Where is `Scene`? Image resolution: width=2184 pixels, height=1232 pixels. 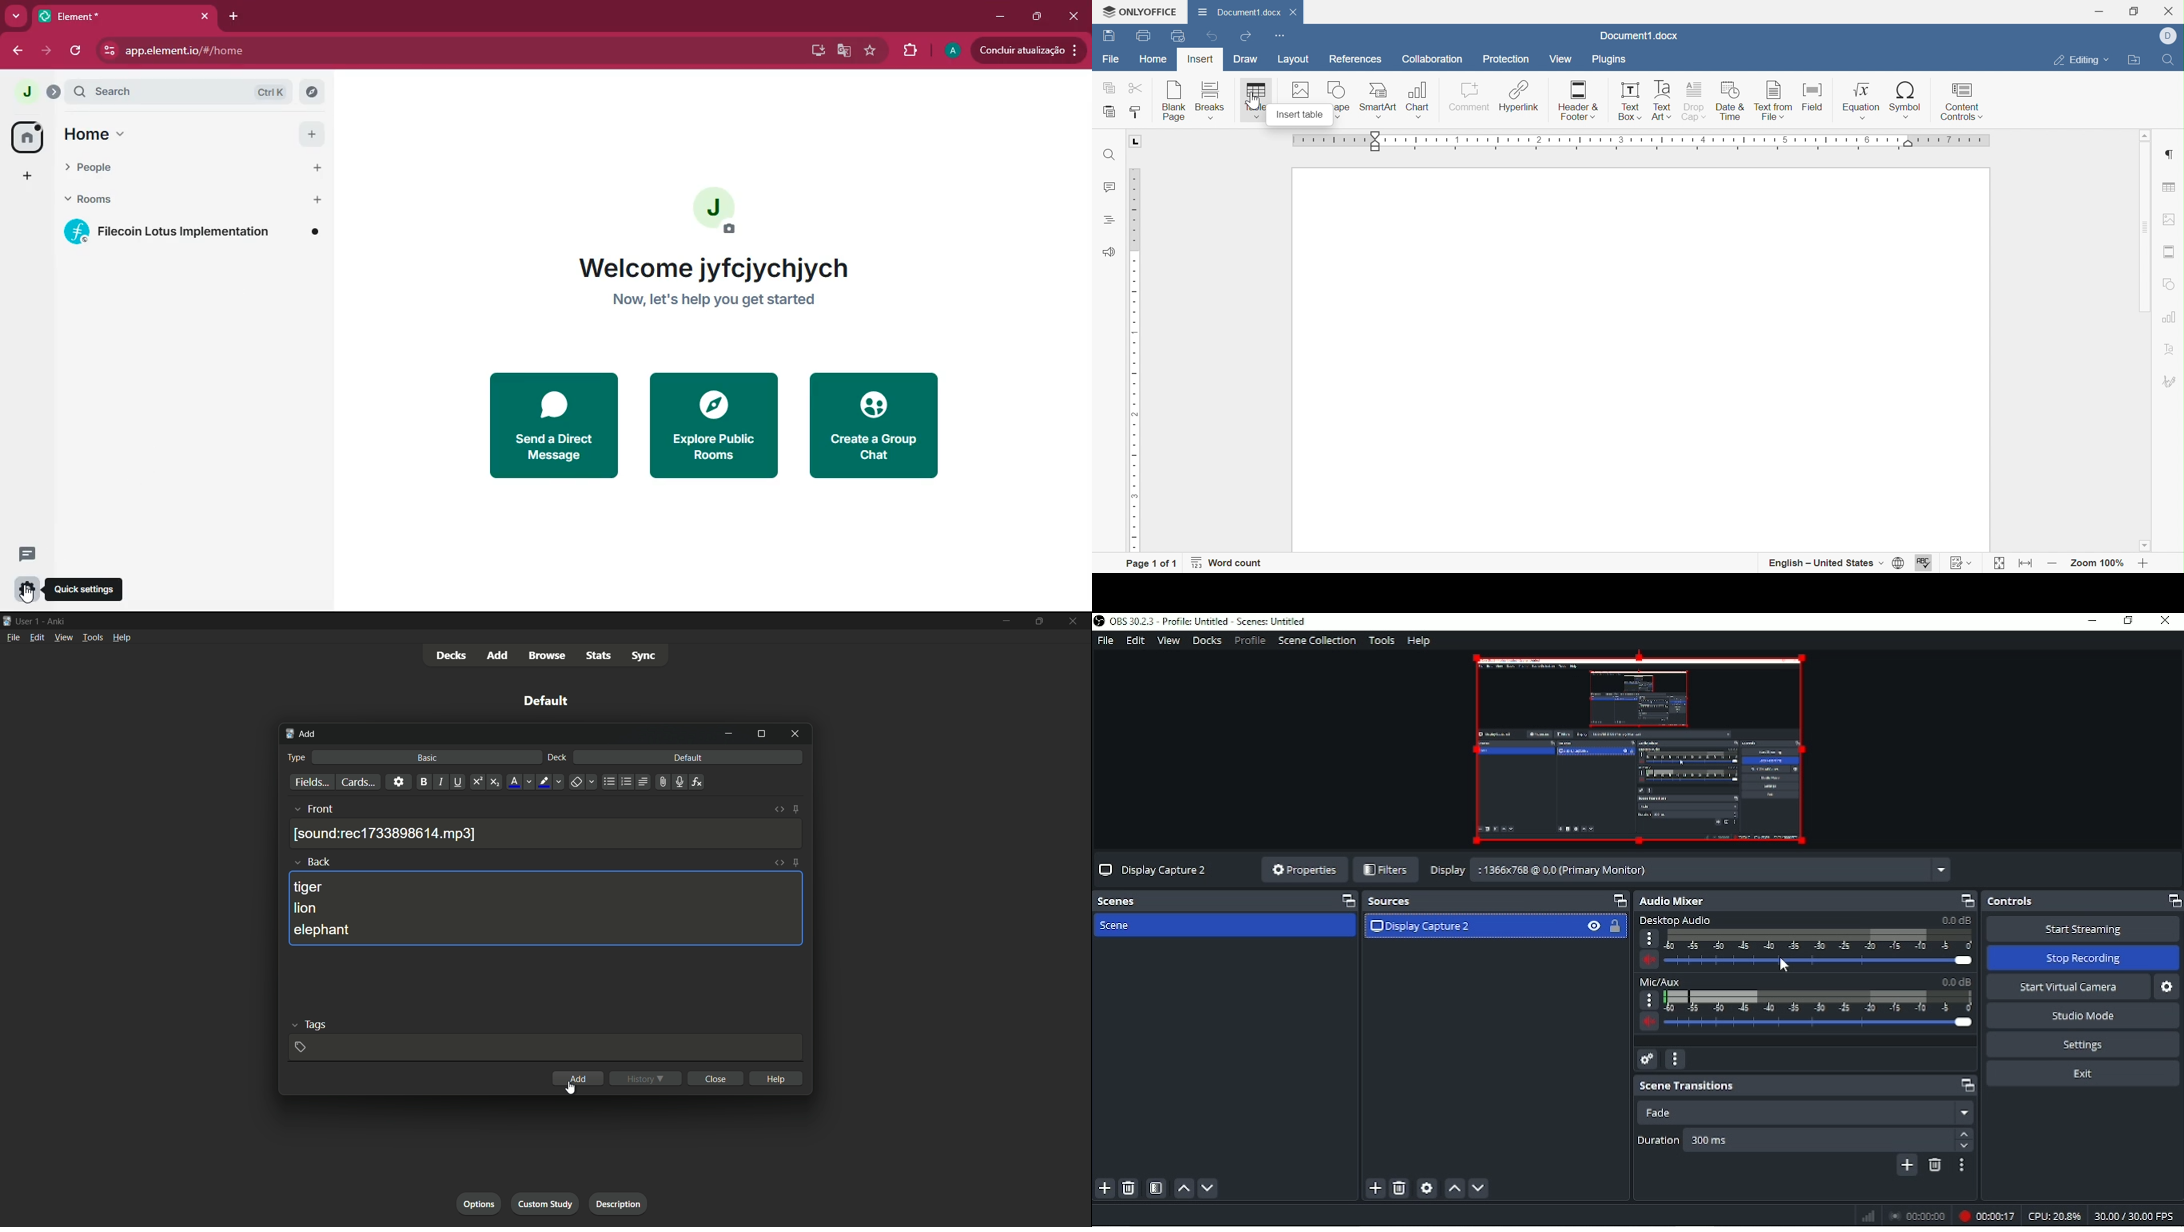
Scene is located at coordinates (1119, 926).